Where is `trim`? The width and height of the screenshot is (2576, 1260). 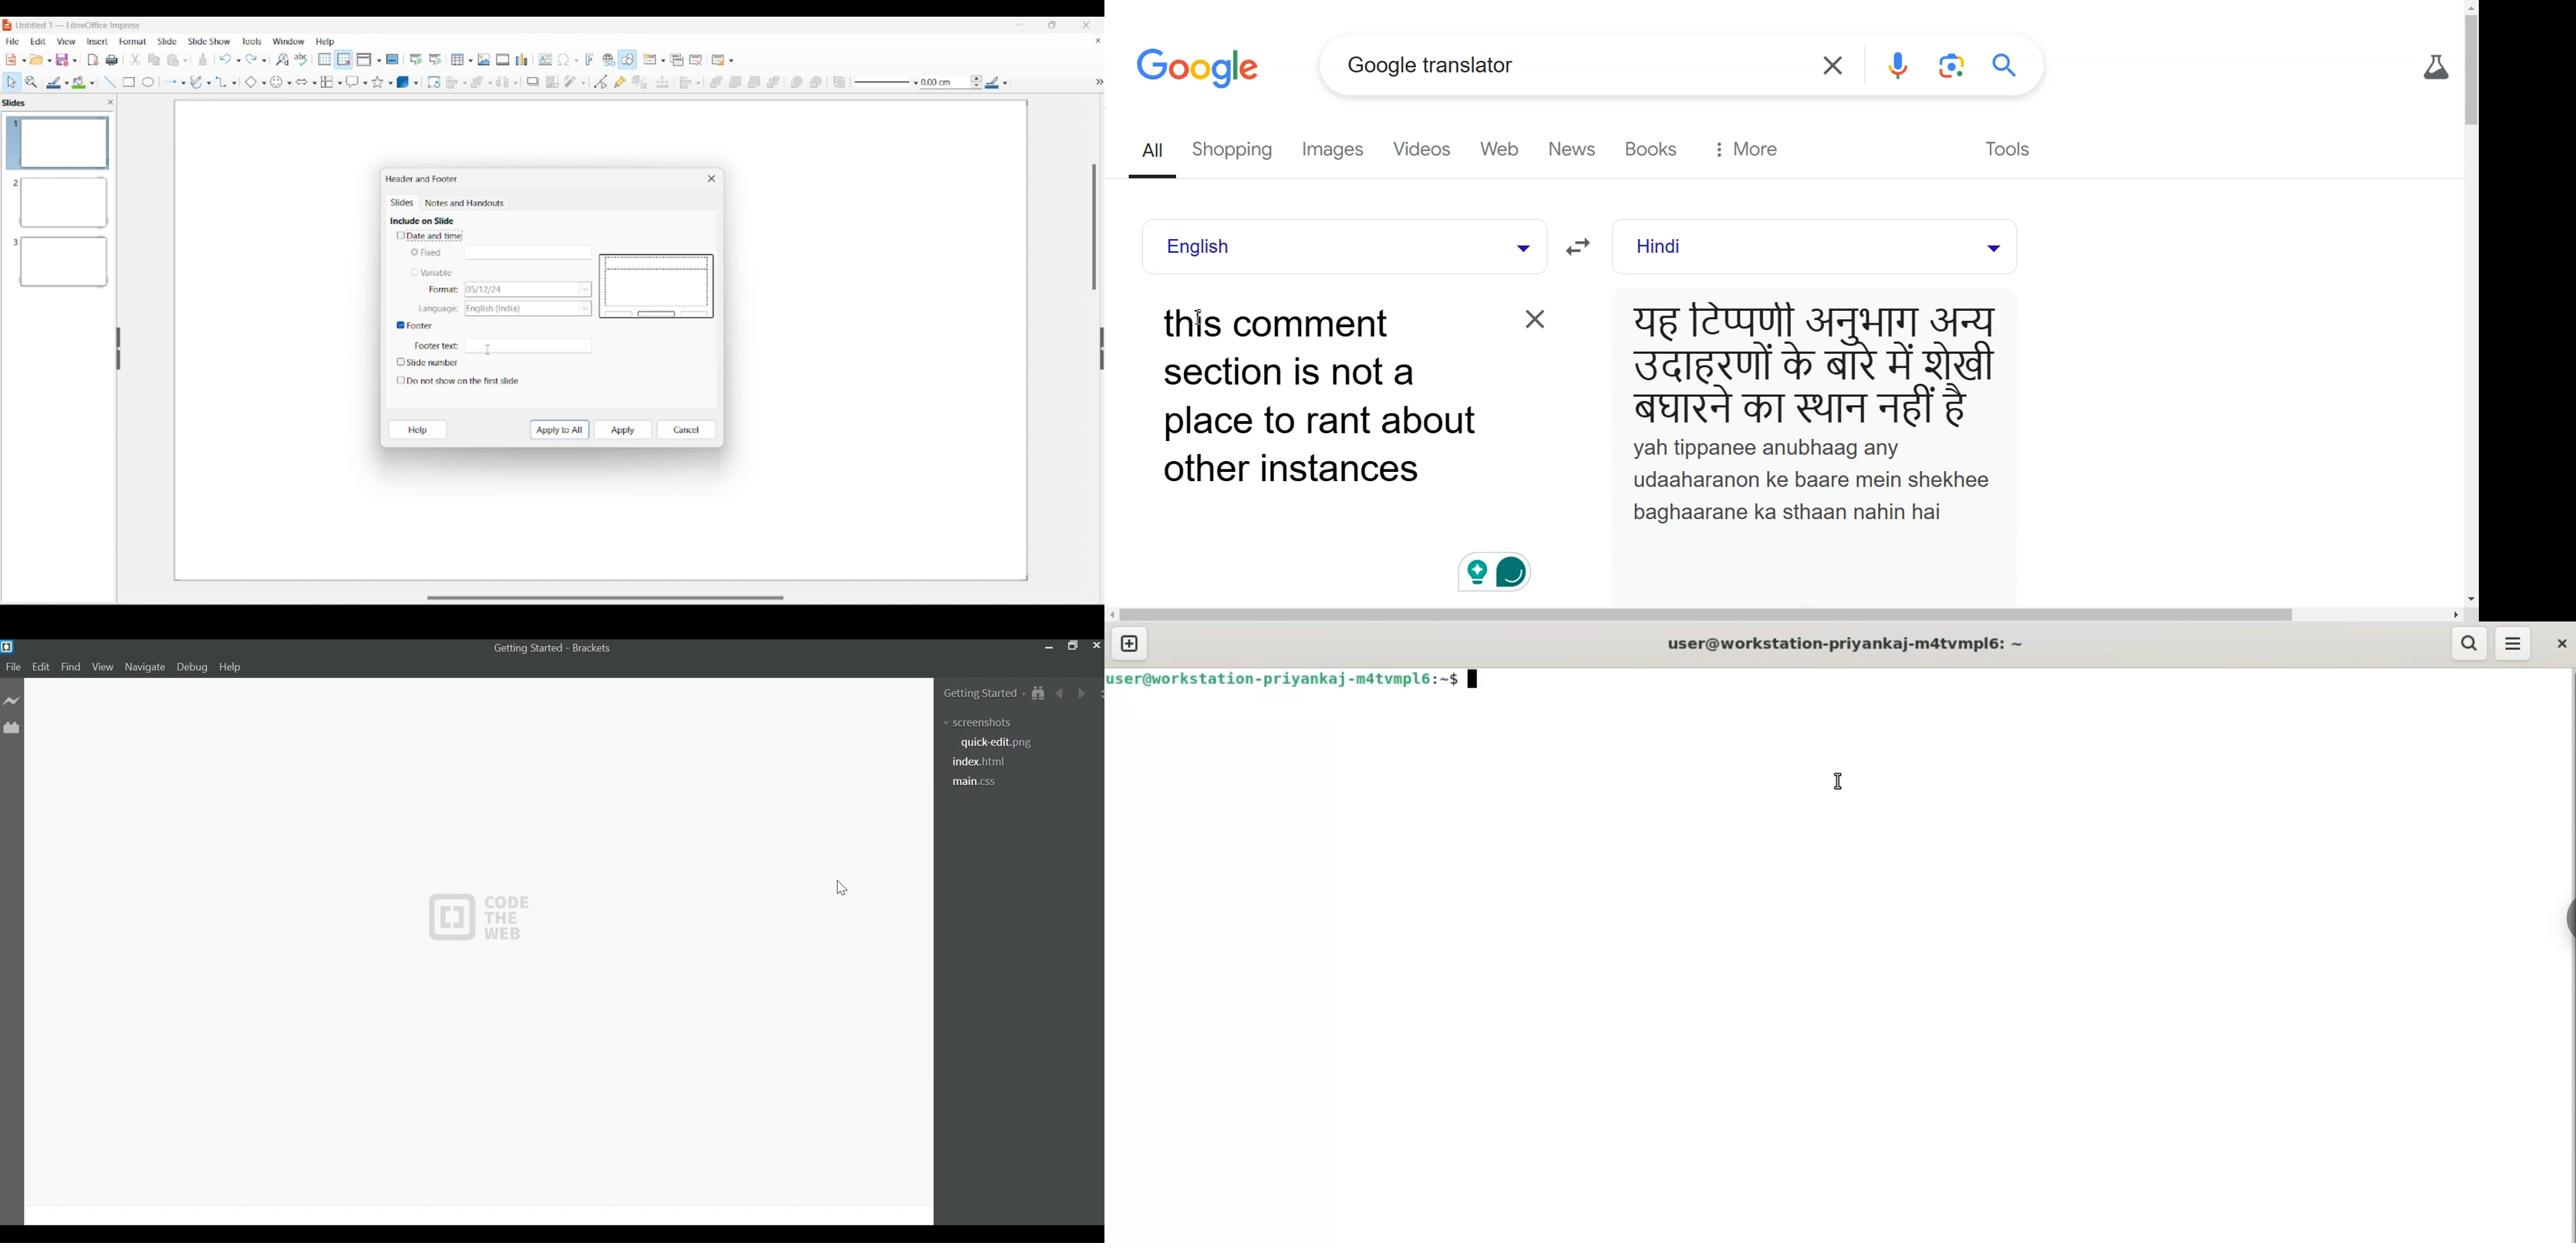
trim is located at coordinates (134, 59).